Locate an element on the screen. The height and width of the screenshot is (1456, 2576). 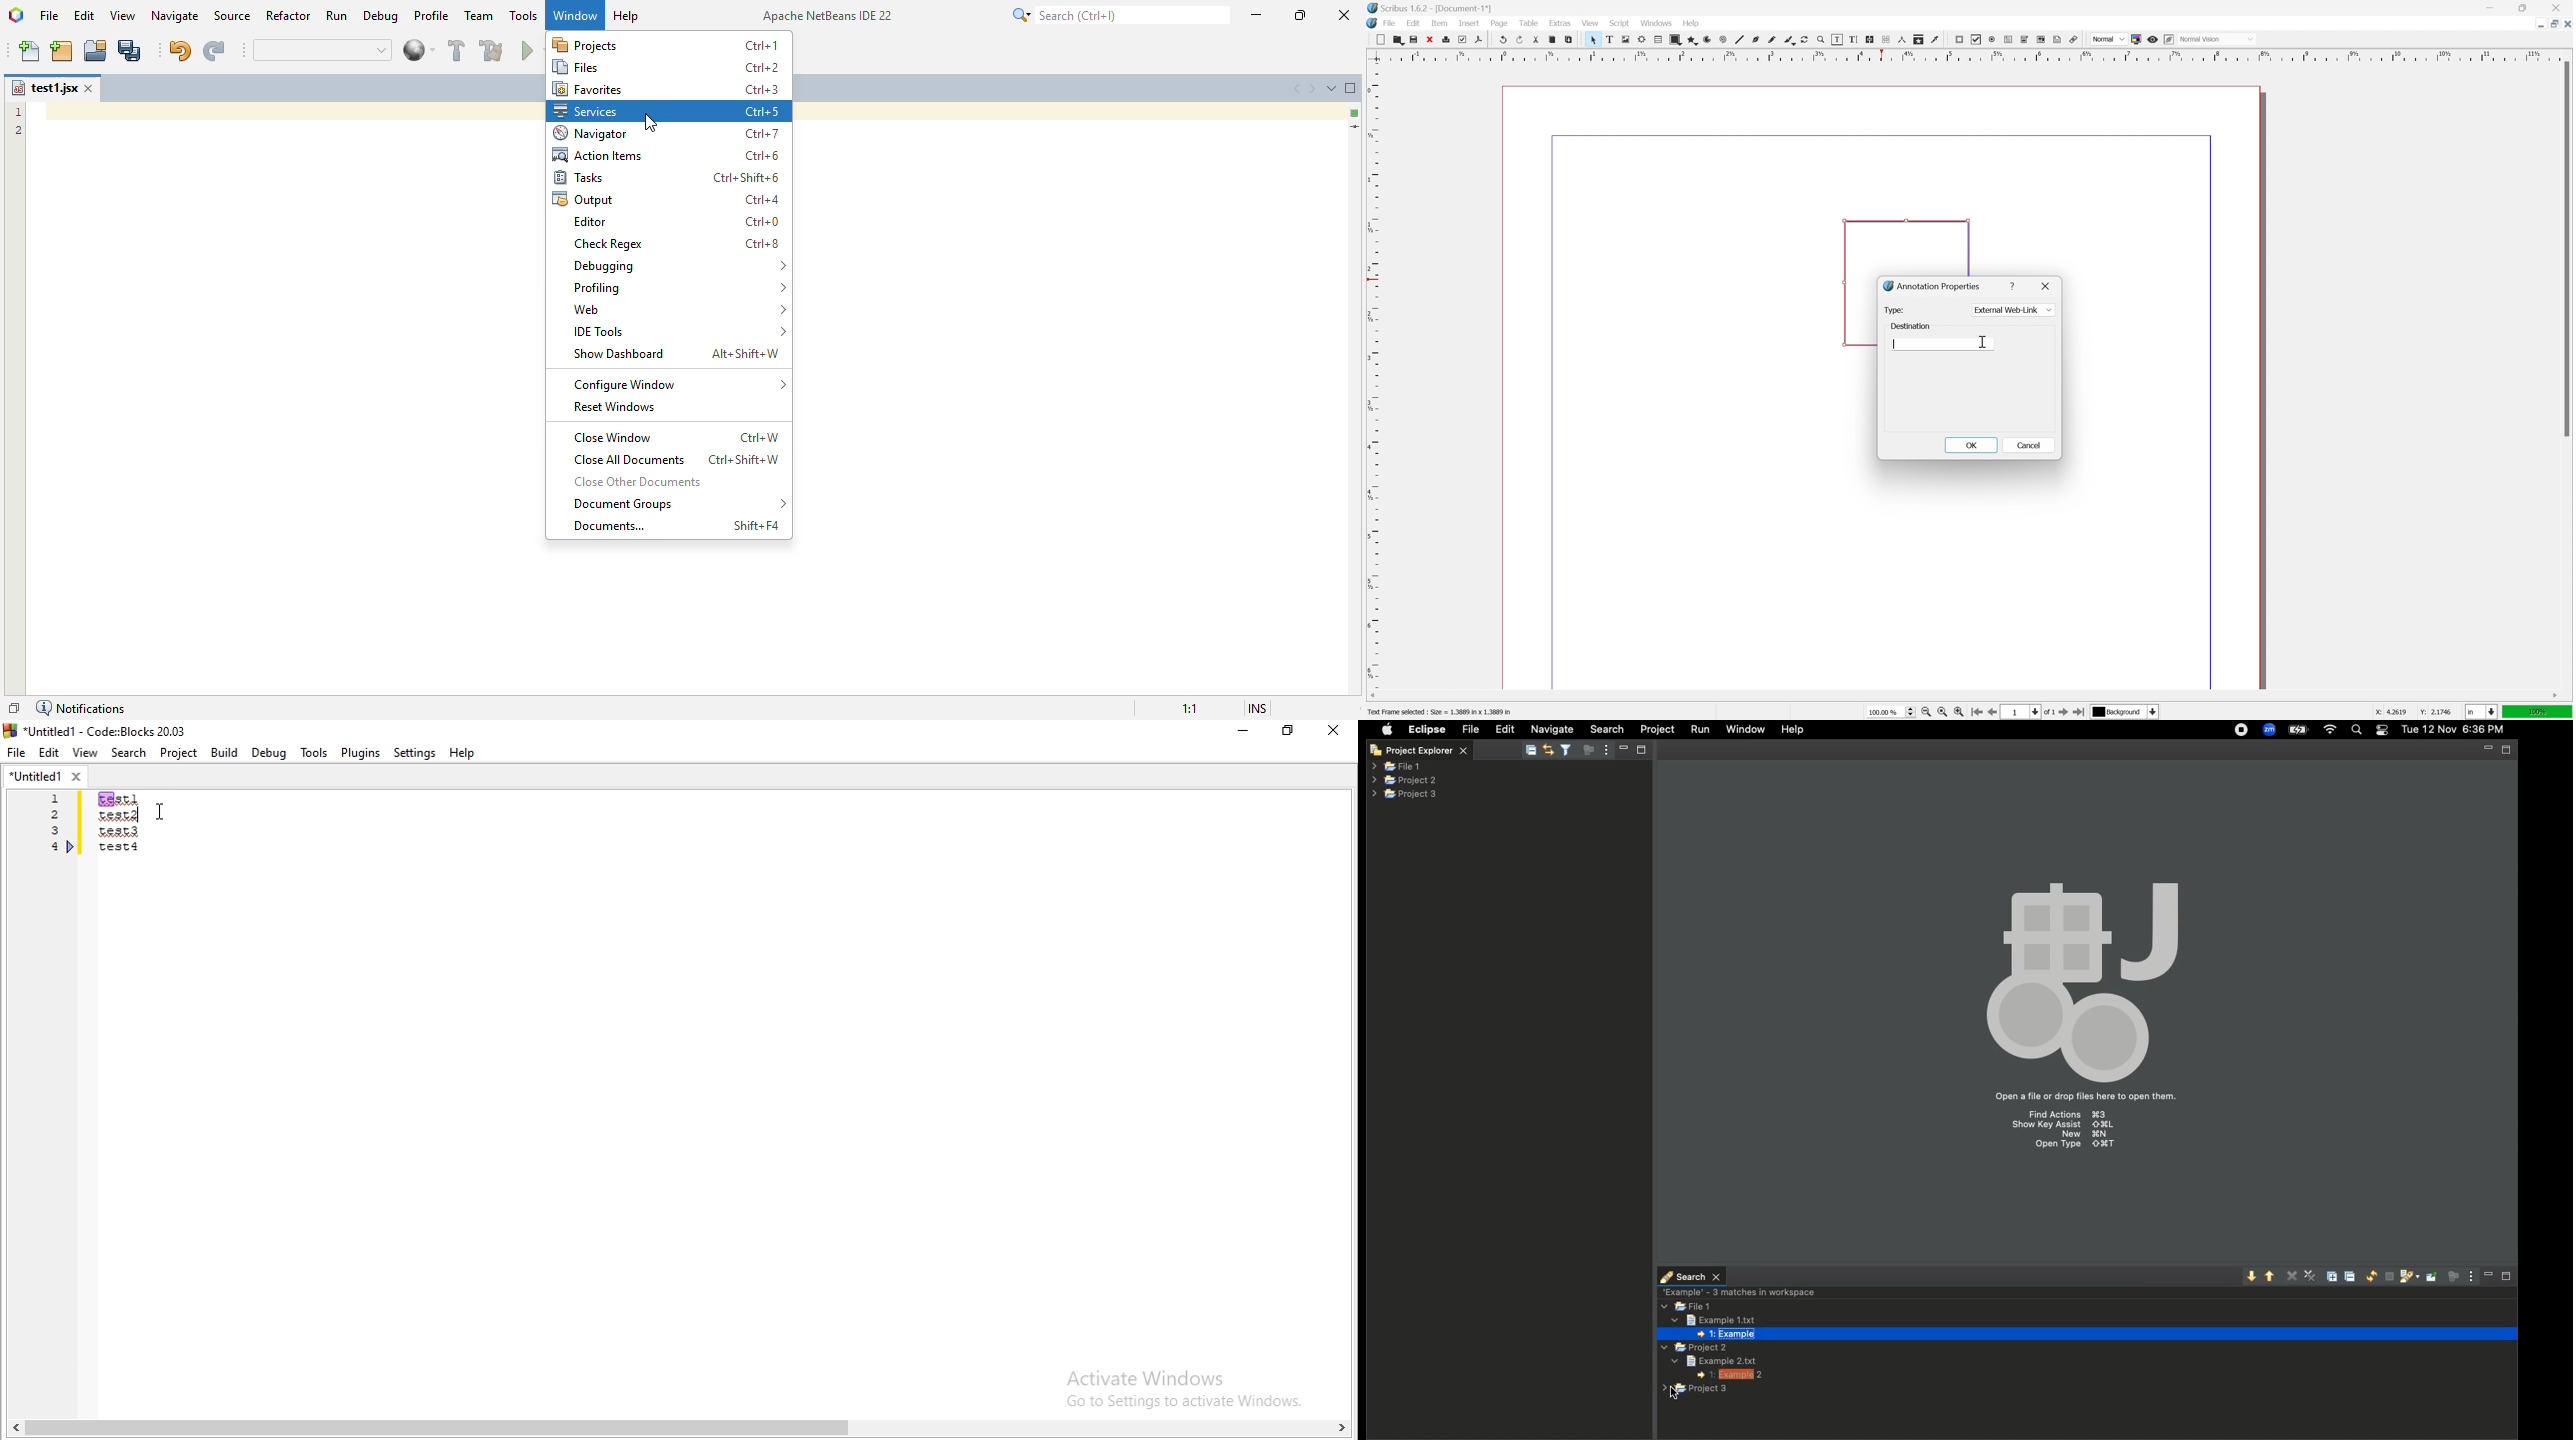
preview mode is located at coordinates (2153, 40).